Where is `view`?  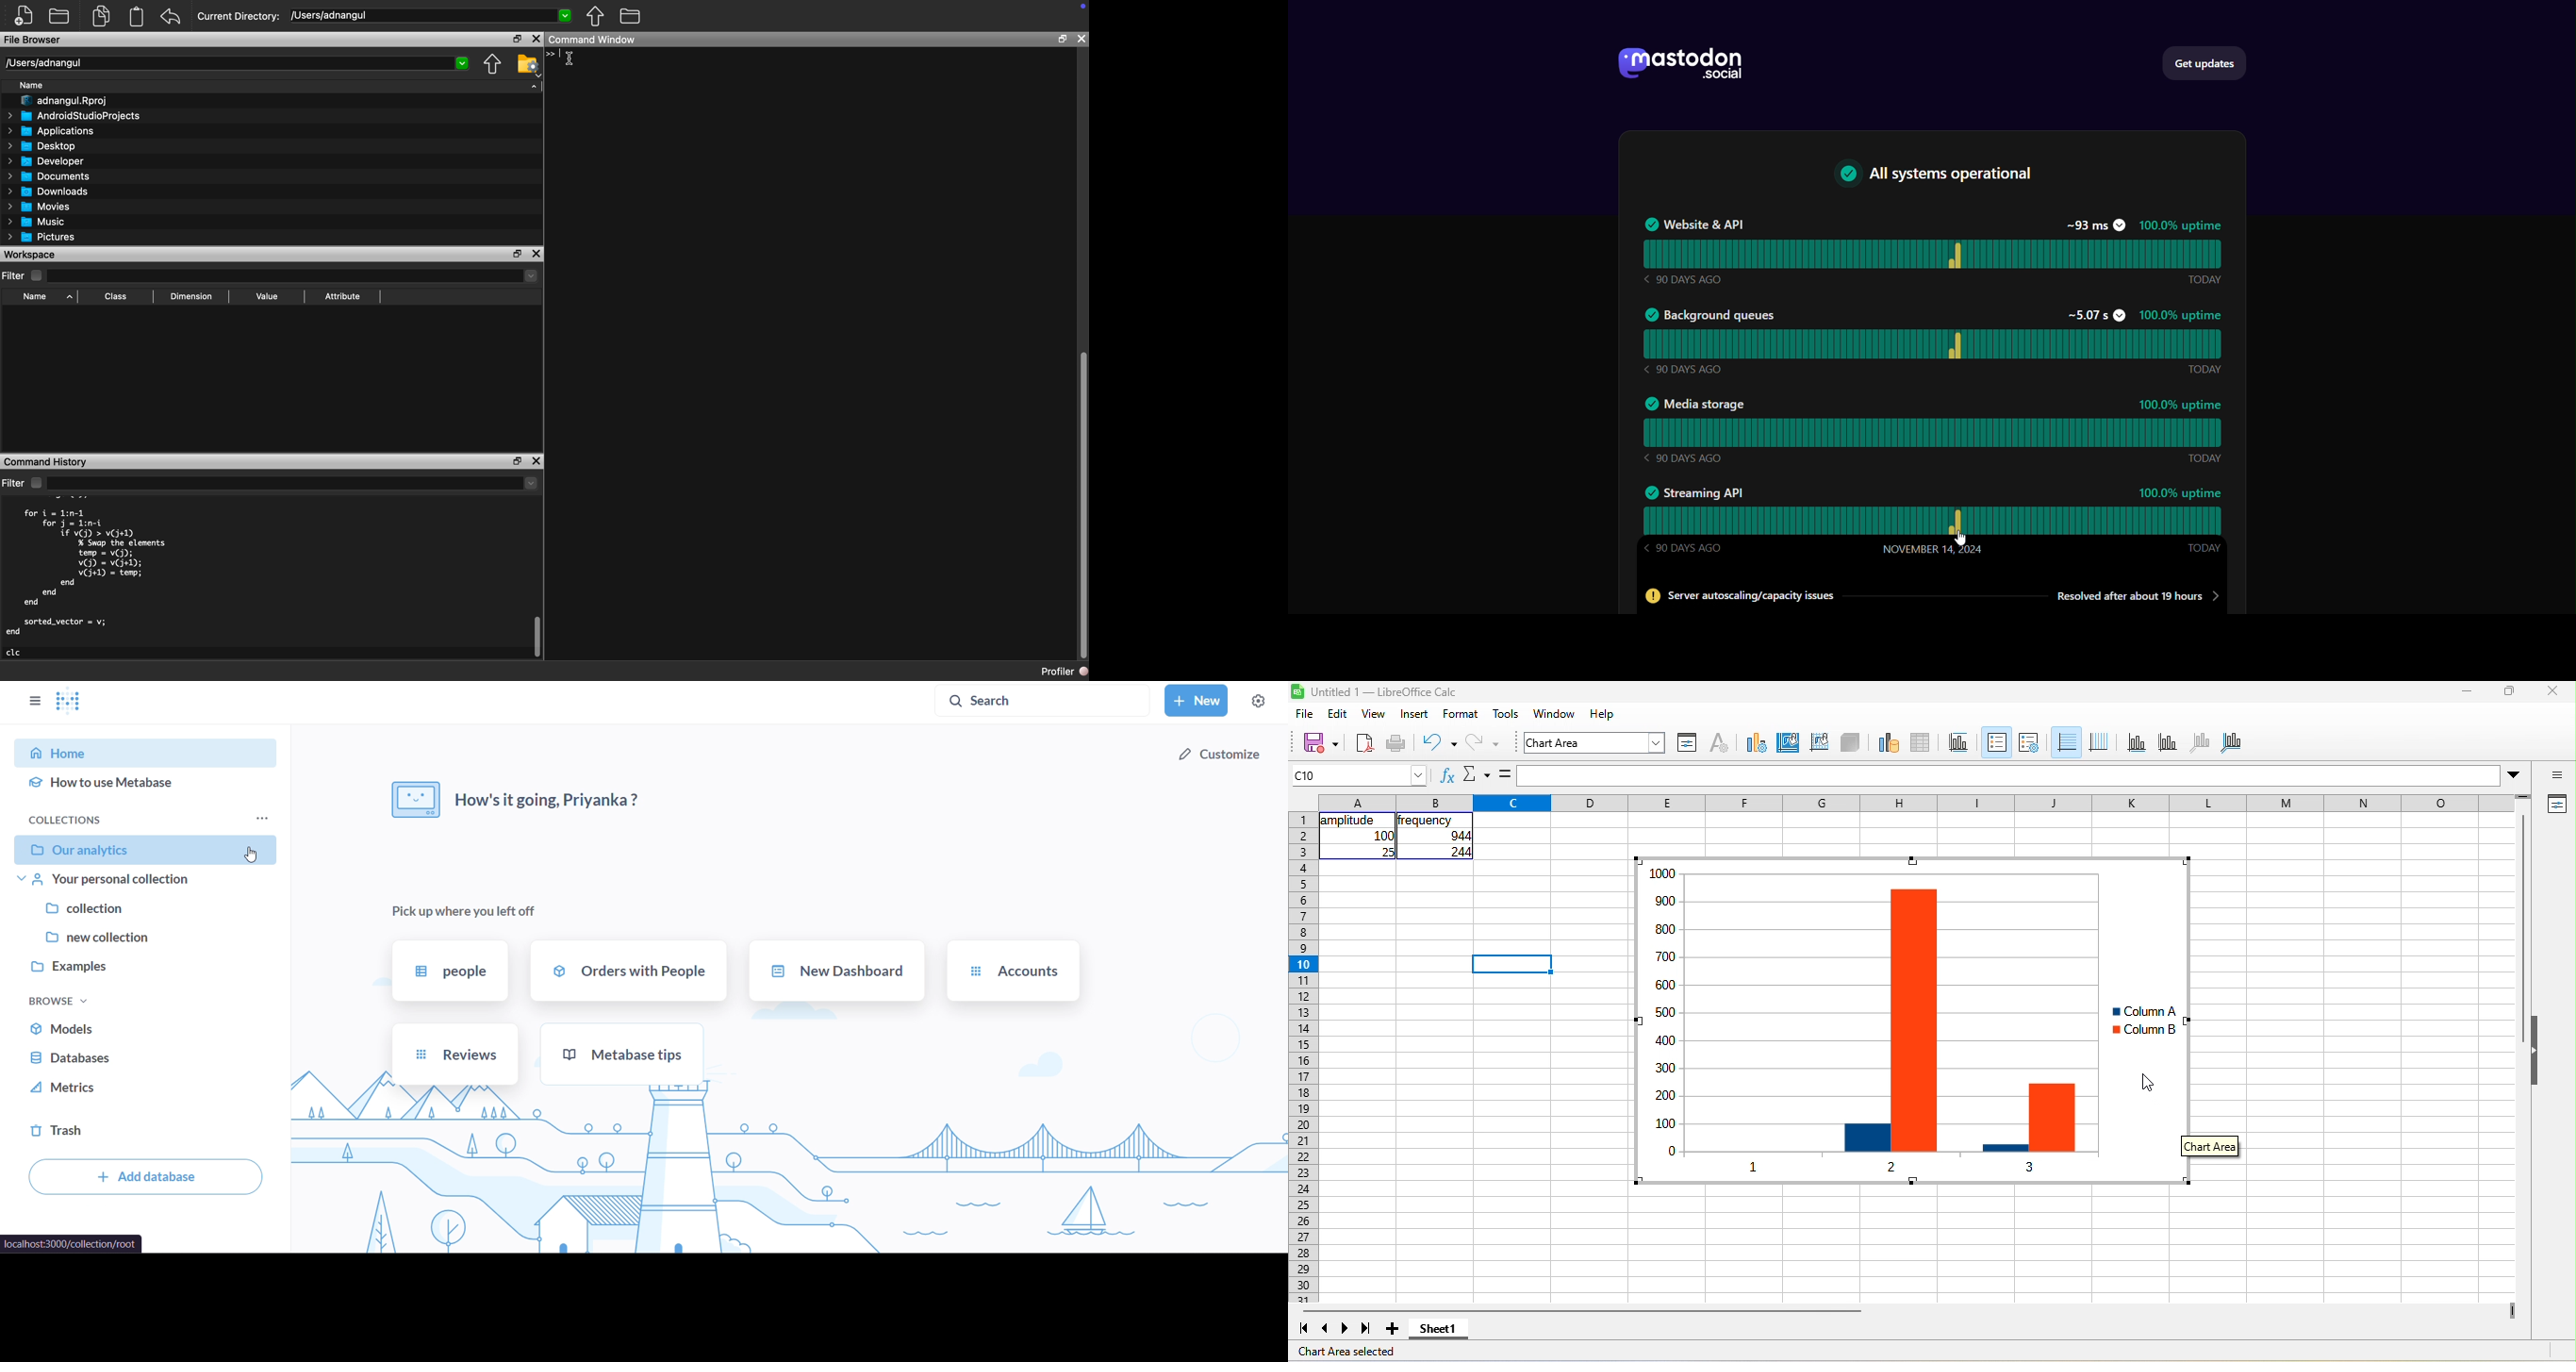
view is located at coordinates (1375, 713).